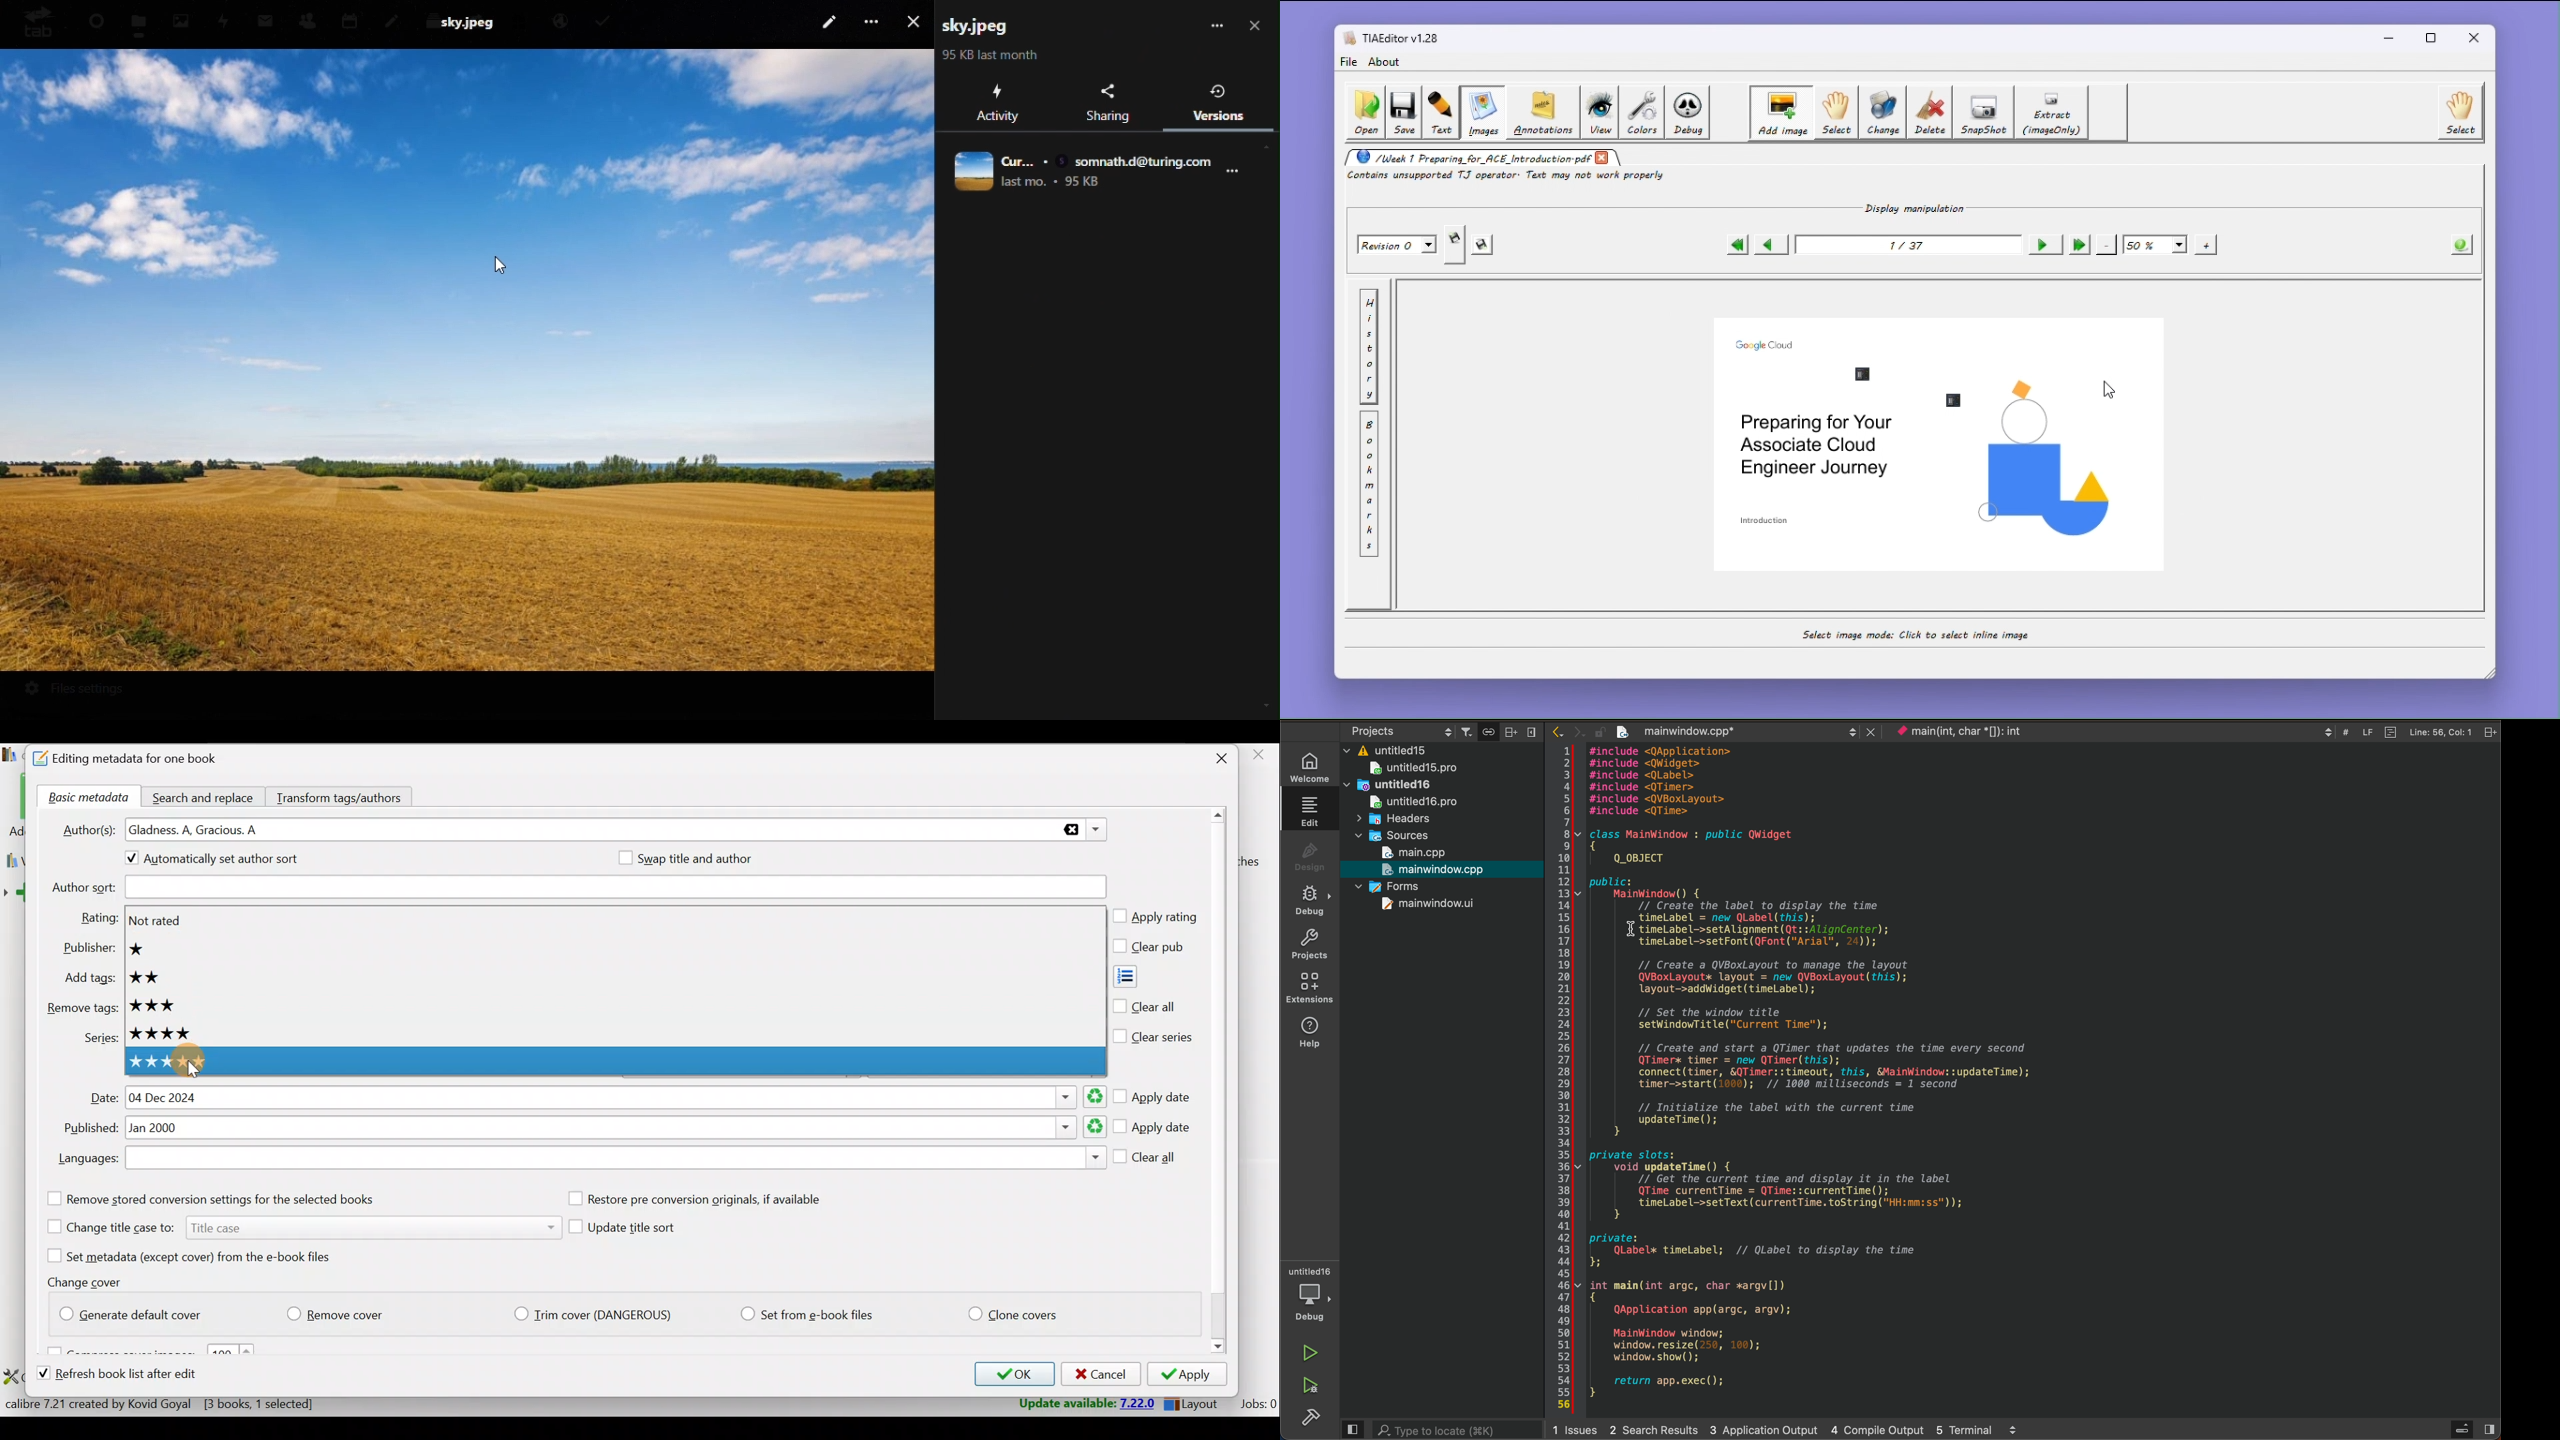 Image resolution: width=2576 pixels, height=1456 pixels. Describe the element at coordinates (468, 21) in the screenshot. I see `File name` at that location.